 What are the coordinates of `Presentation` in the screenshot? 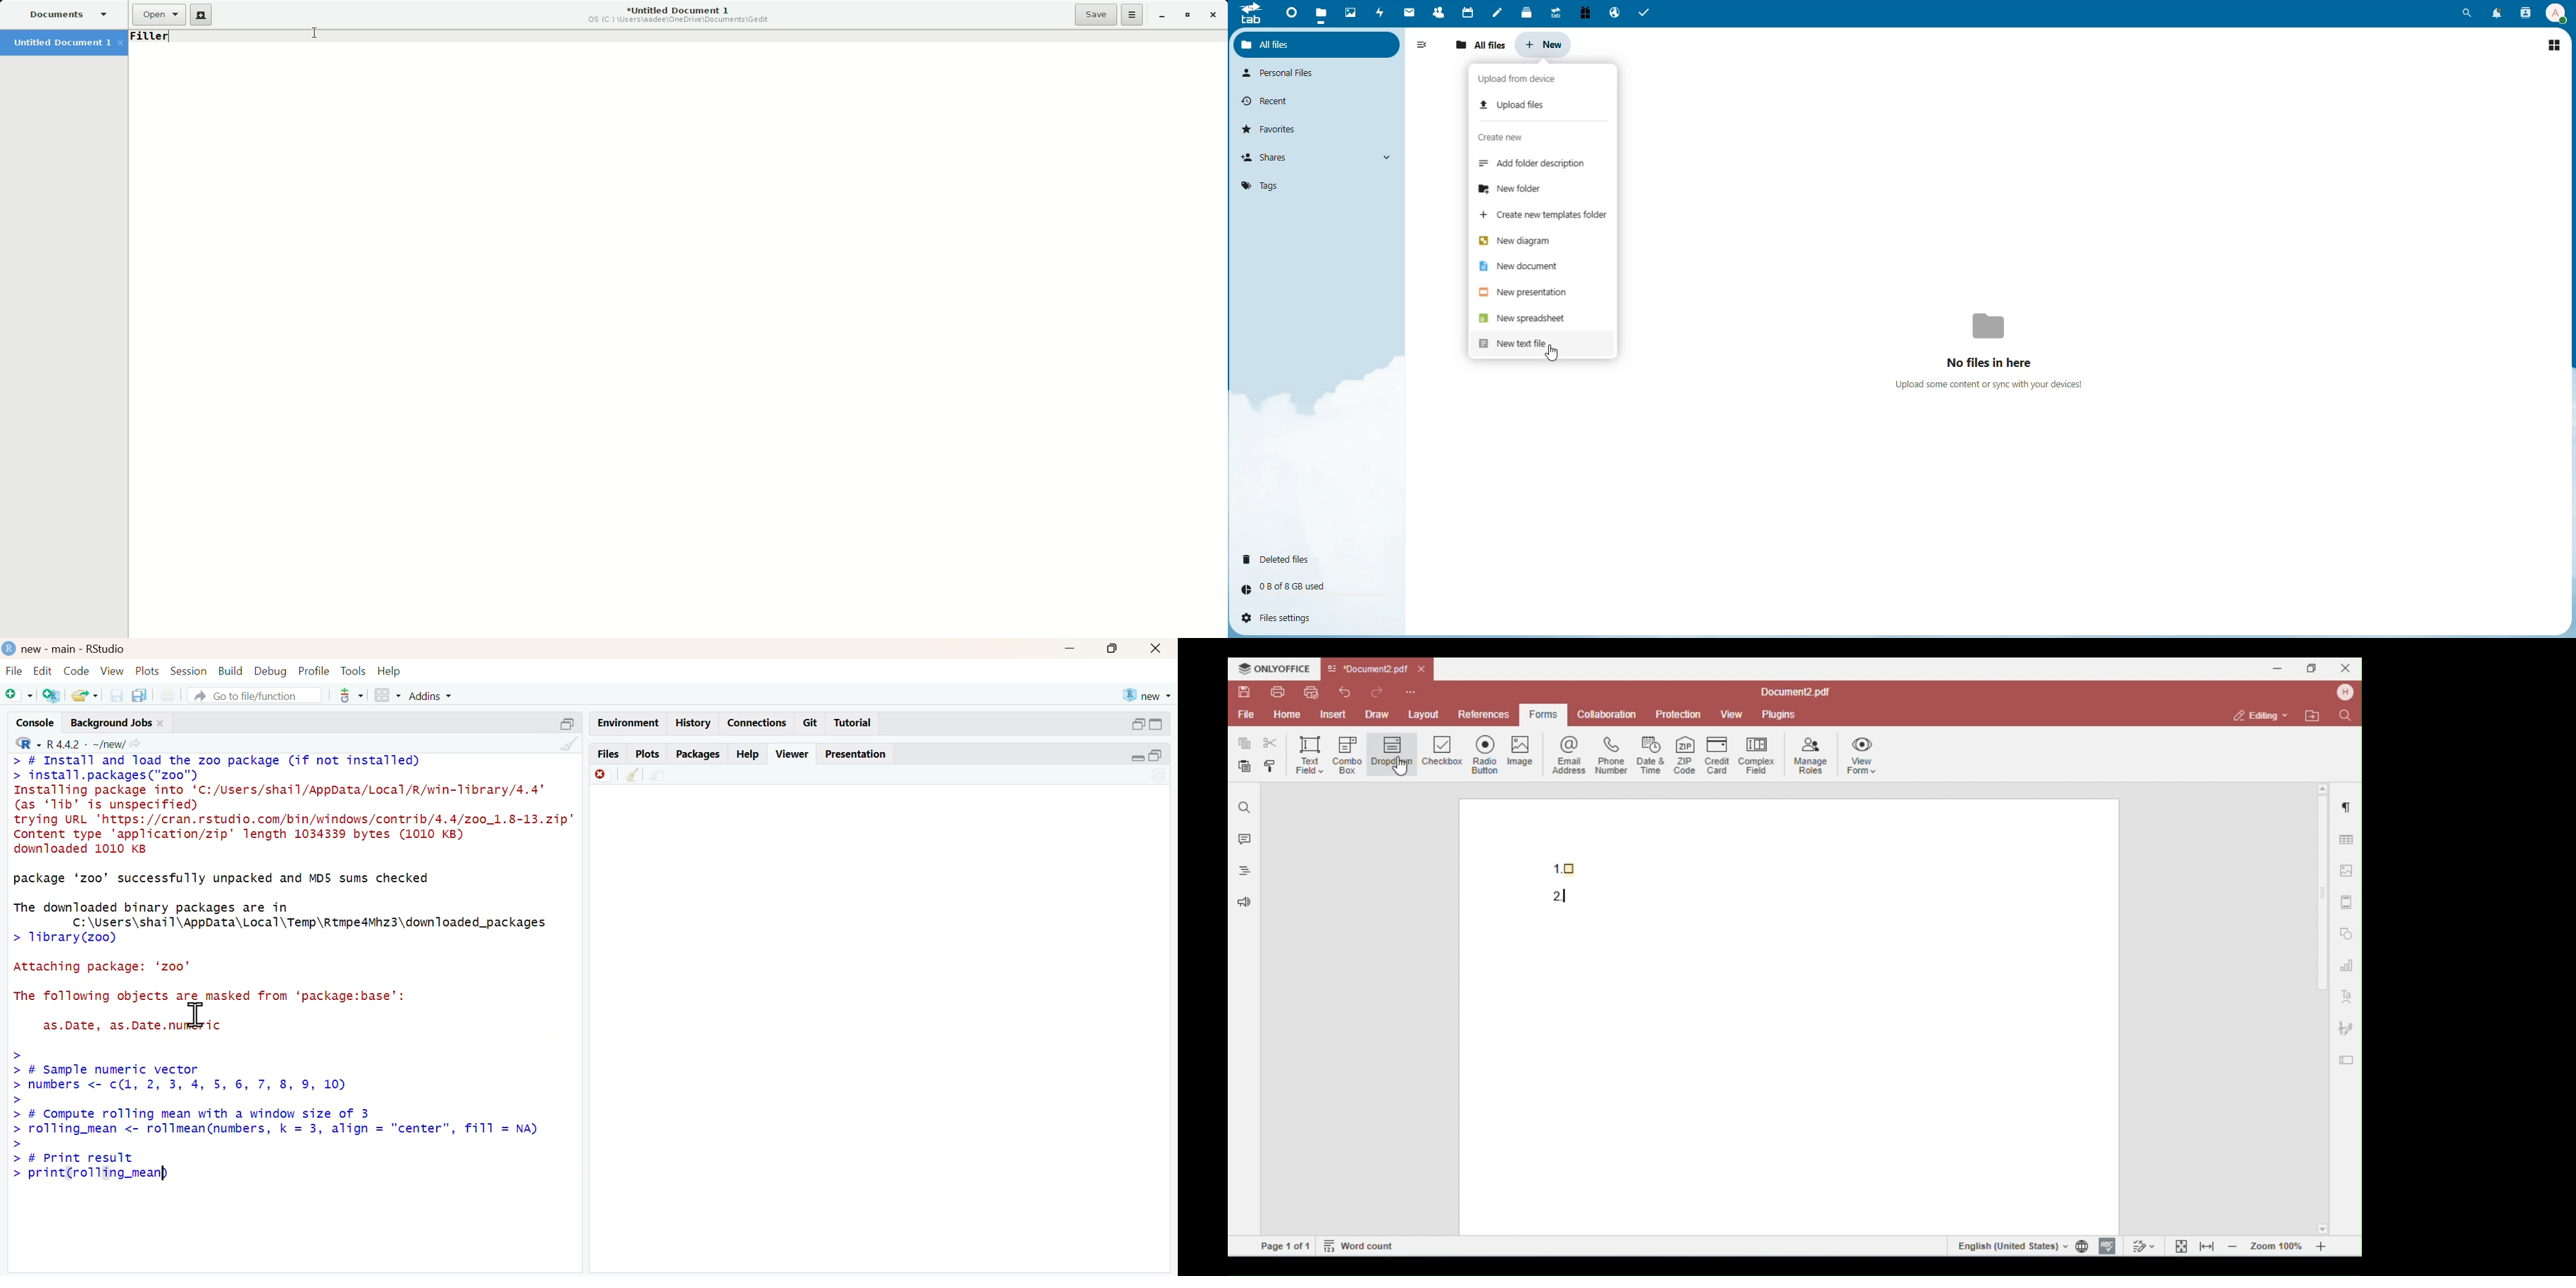 It's located at (856, 755).